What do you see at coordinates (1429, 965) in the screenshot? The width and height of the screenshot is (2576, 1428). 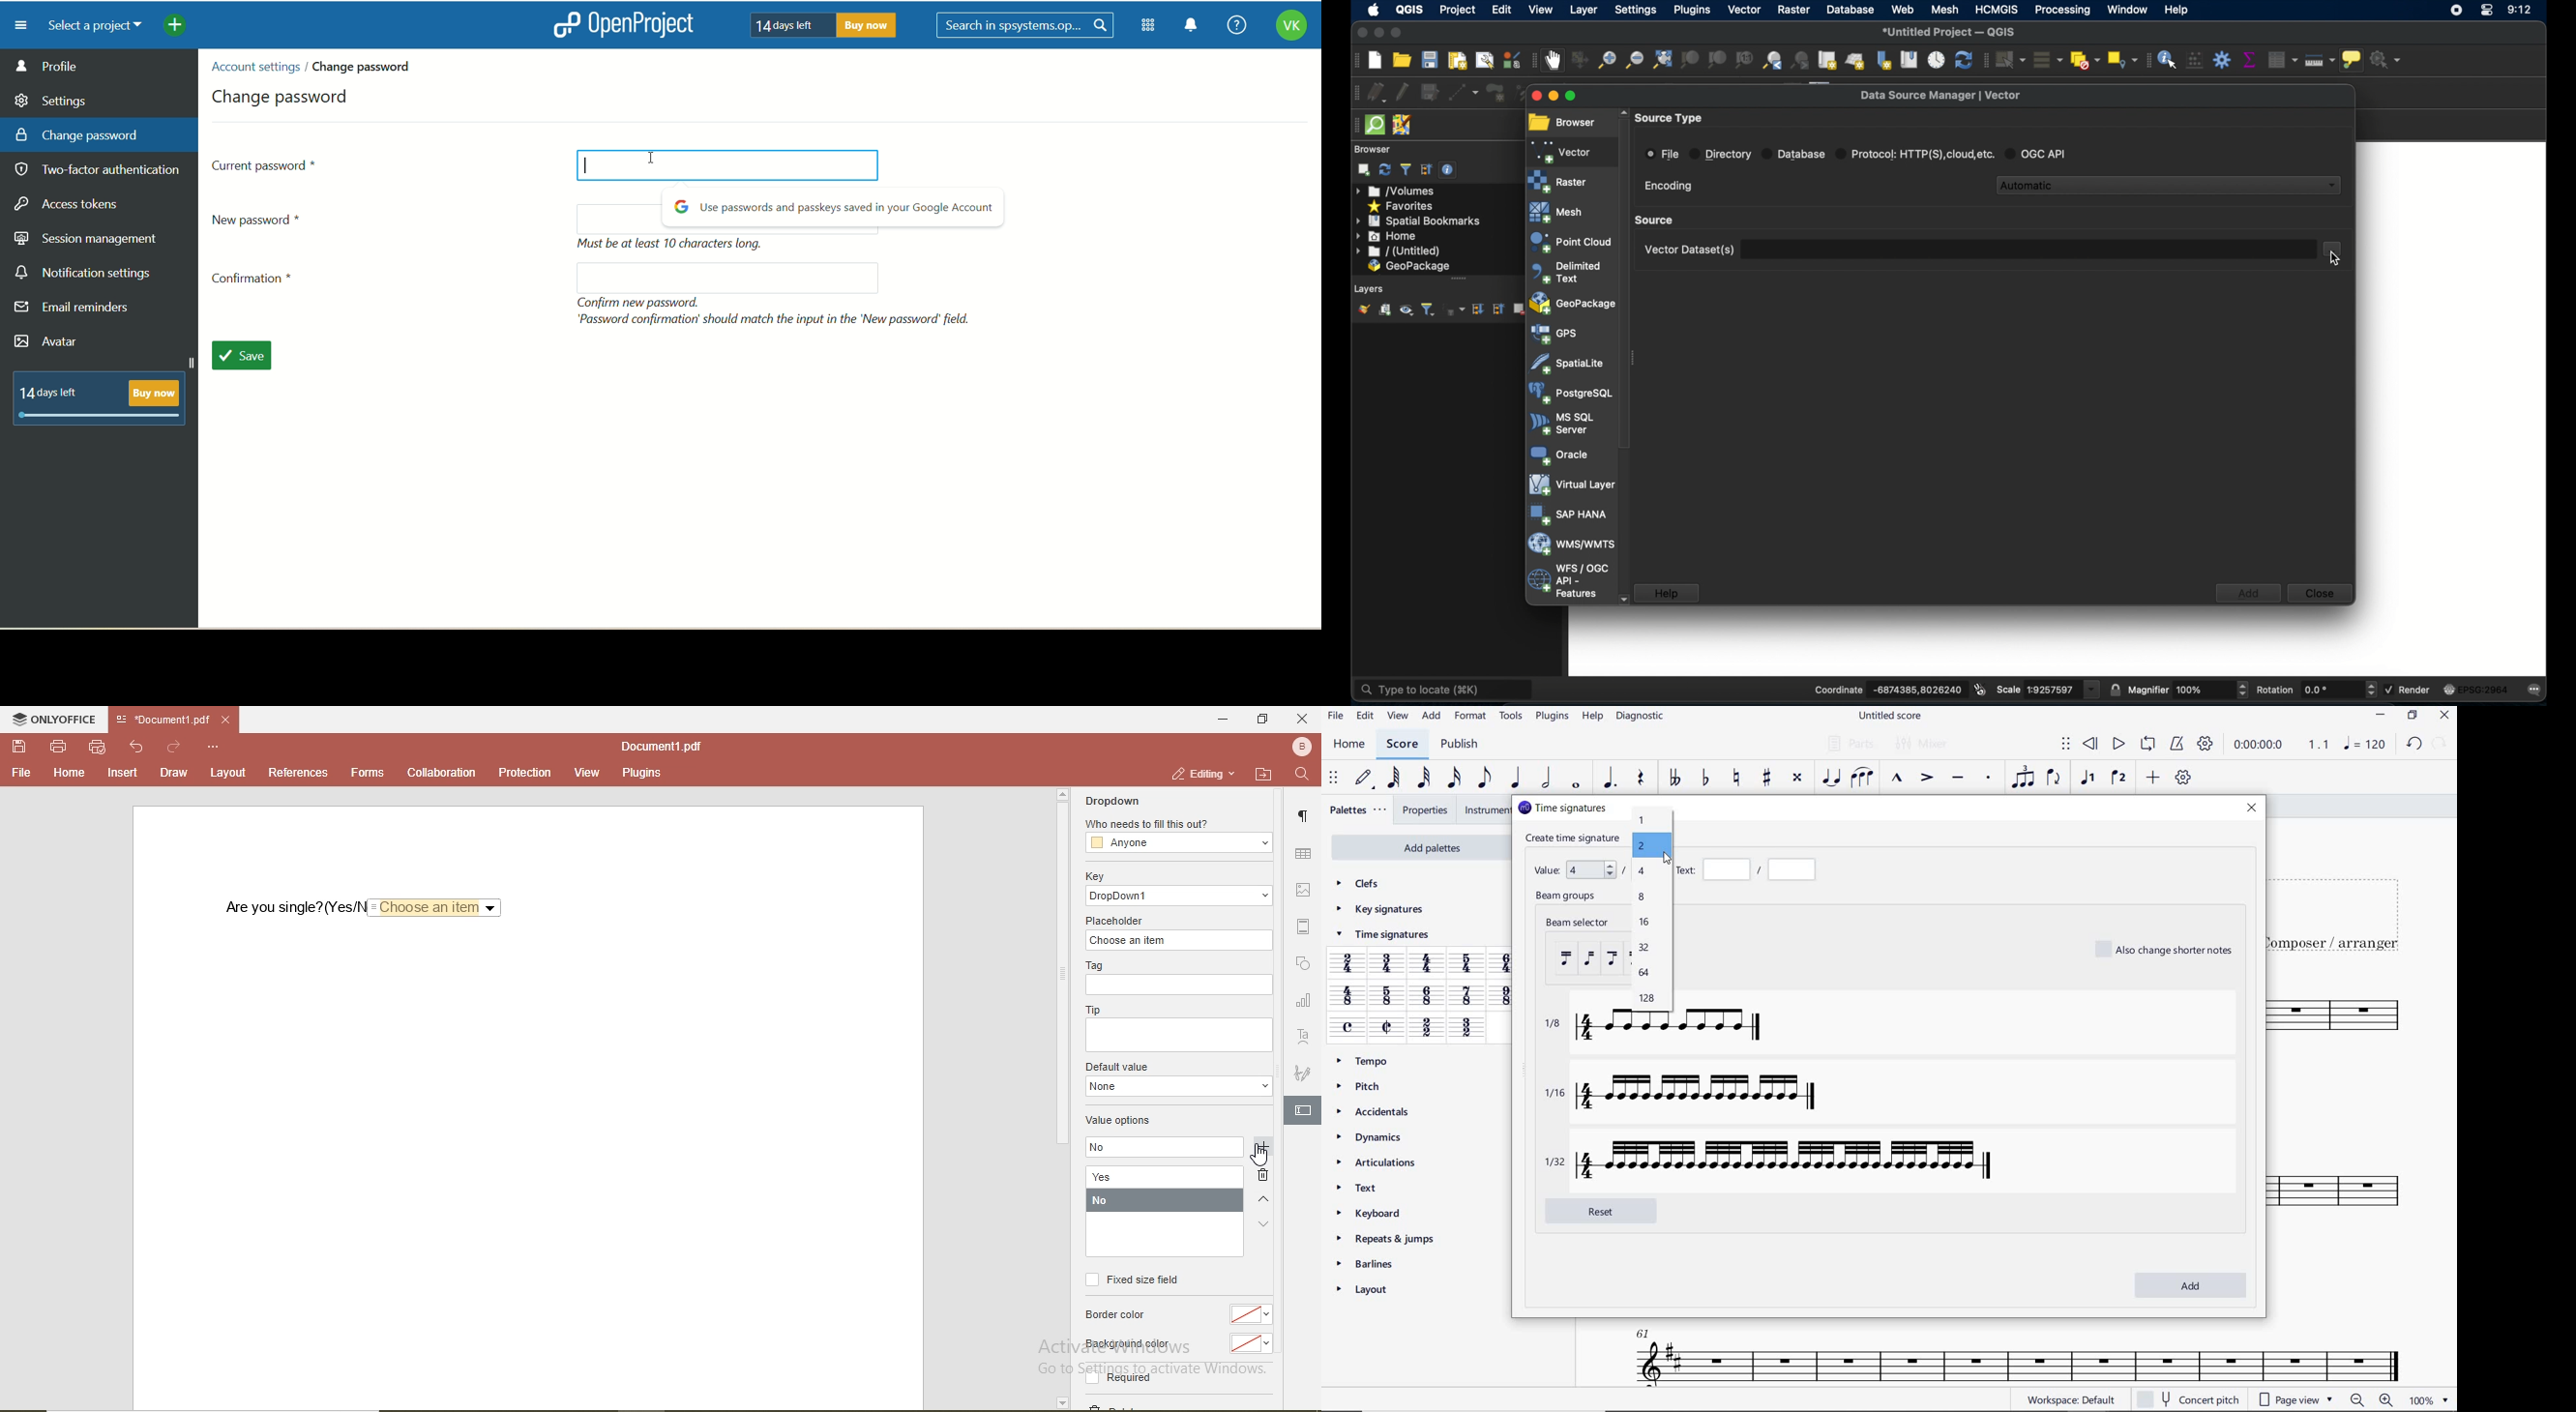 I see `4/4` at bounding box center [1429, 965].